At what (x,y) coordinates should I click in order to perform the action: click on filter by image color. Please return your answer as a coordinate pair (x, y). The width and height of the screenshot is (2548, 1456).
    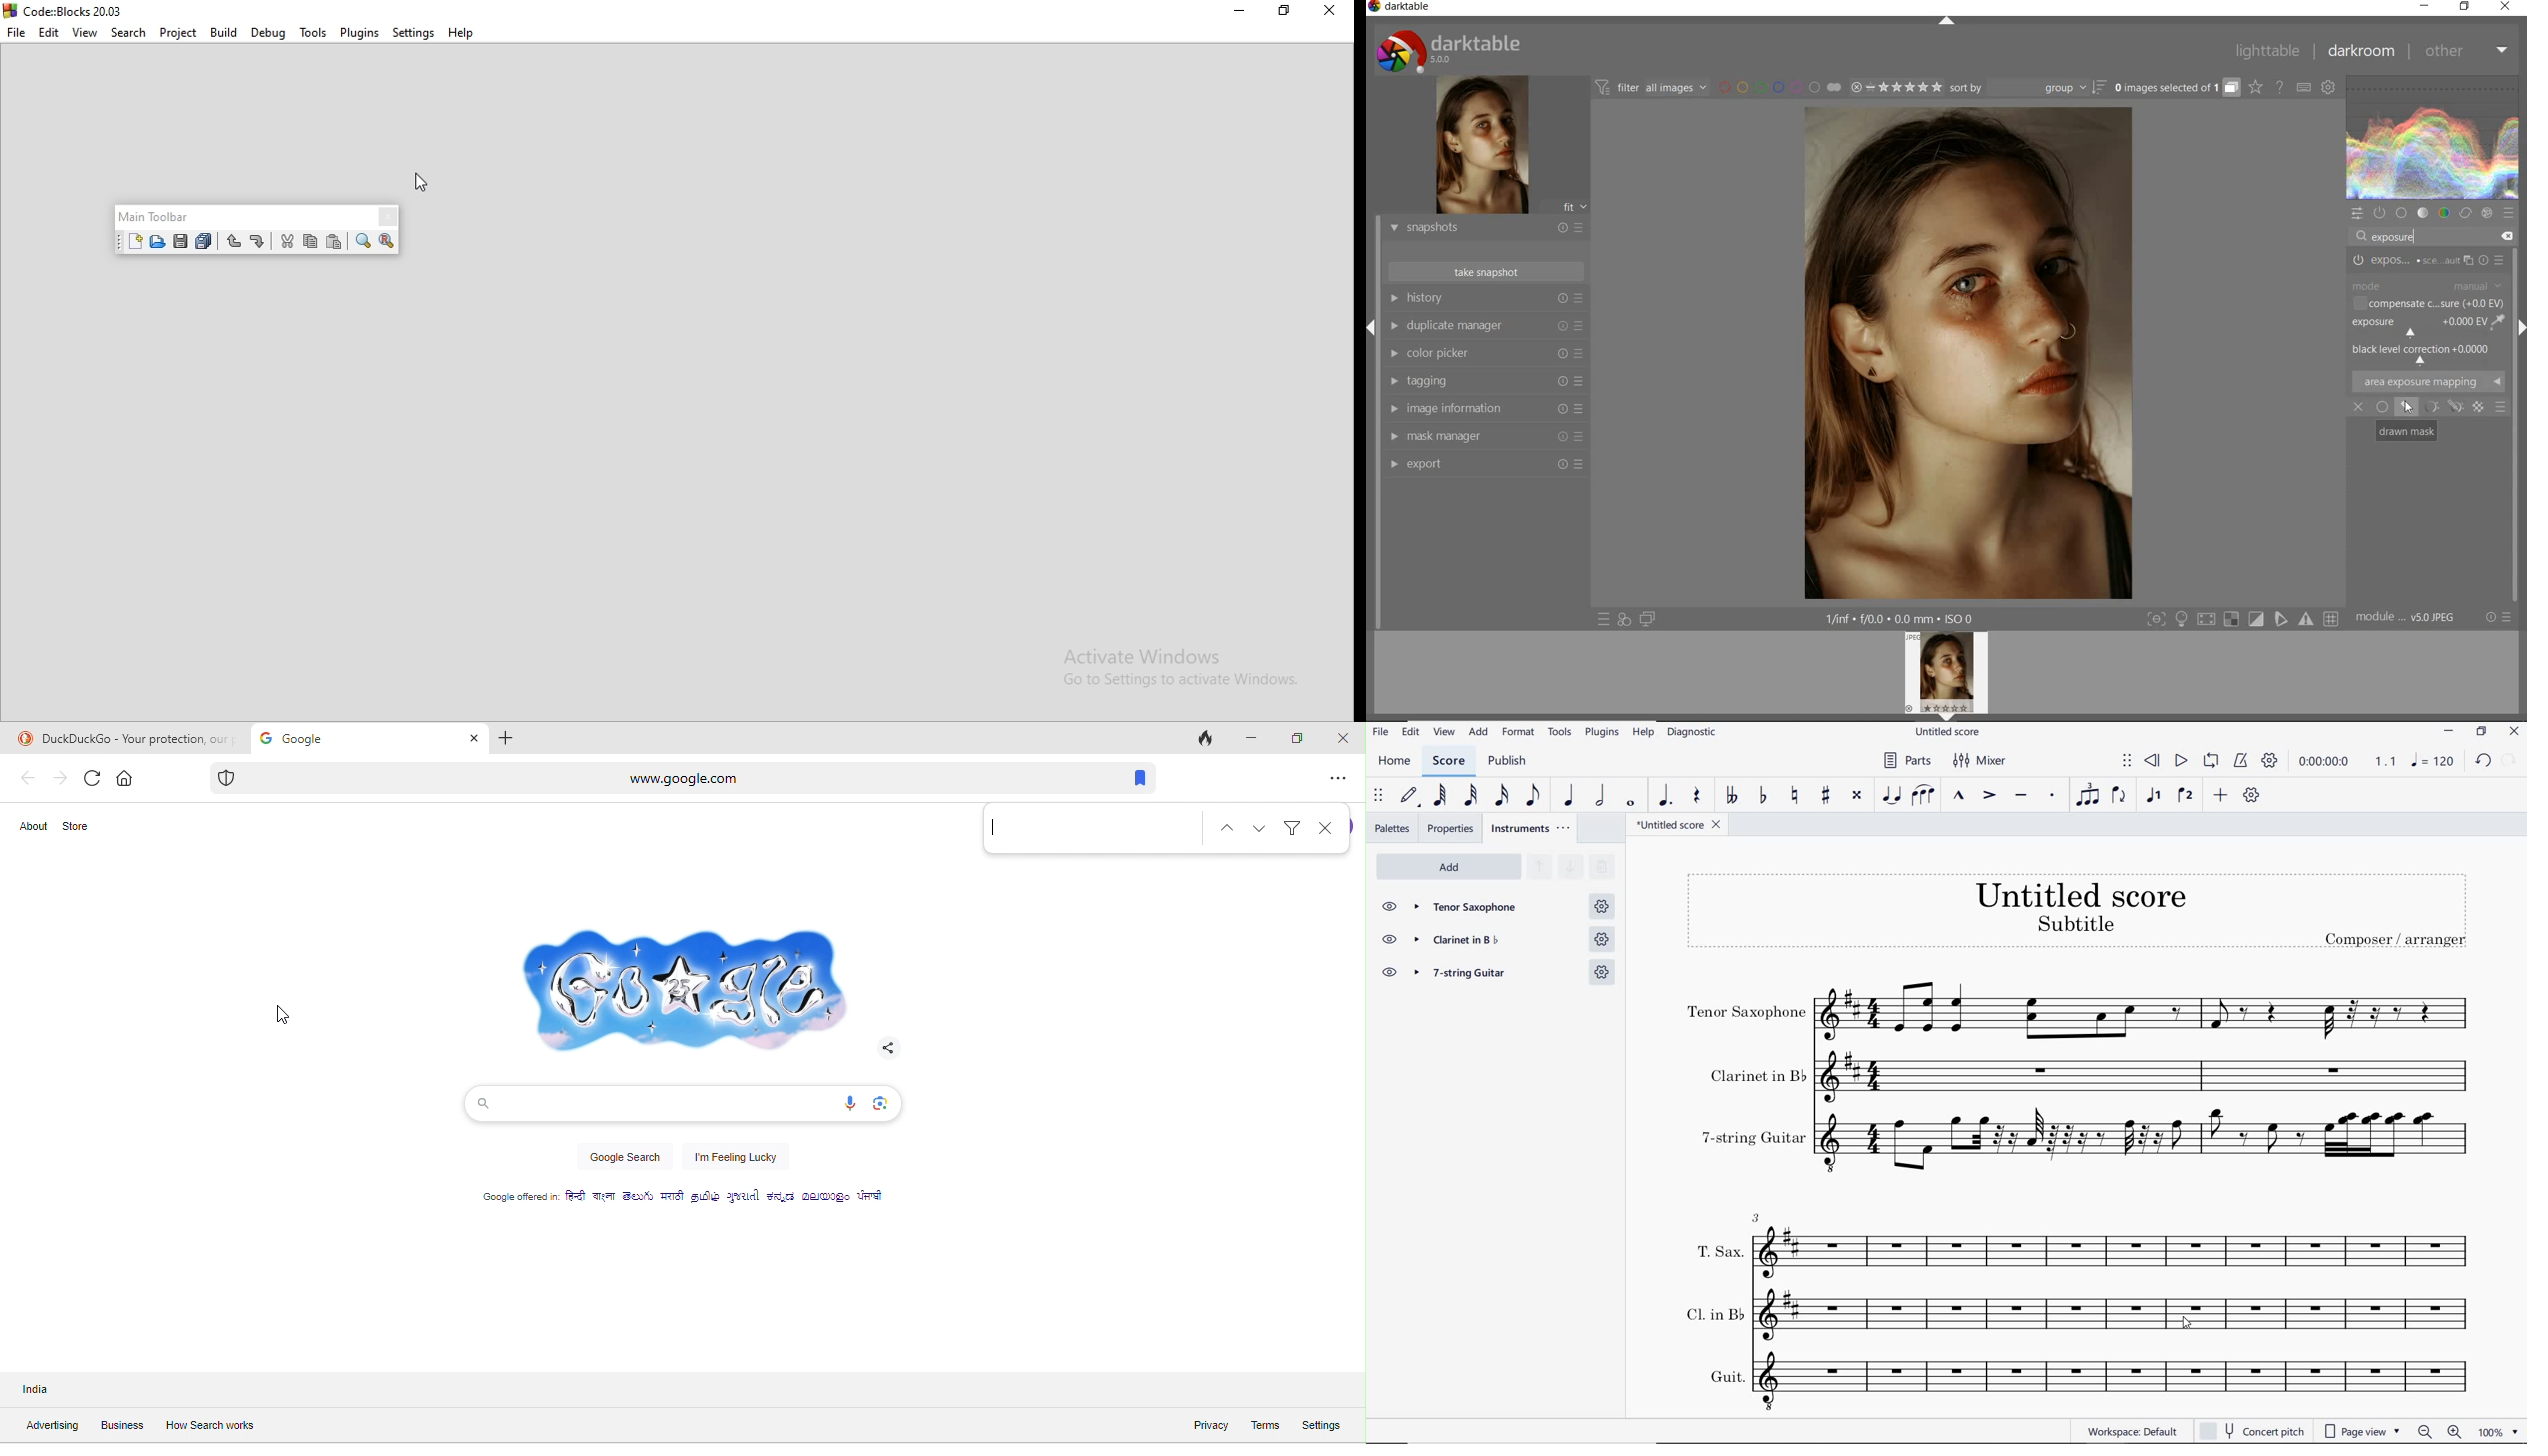
    Looking at the image, I should click on (1780, 88).